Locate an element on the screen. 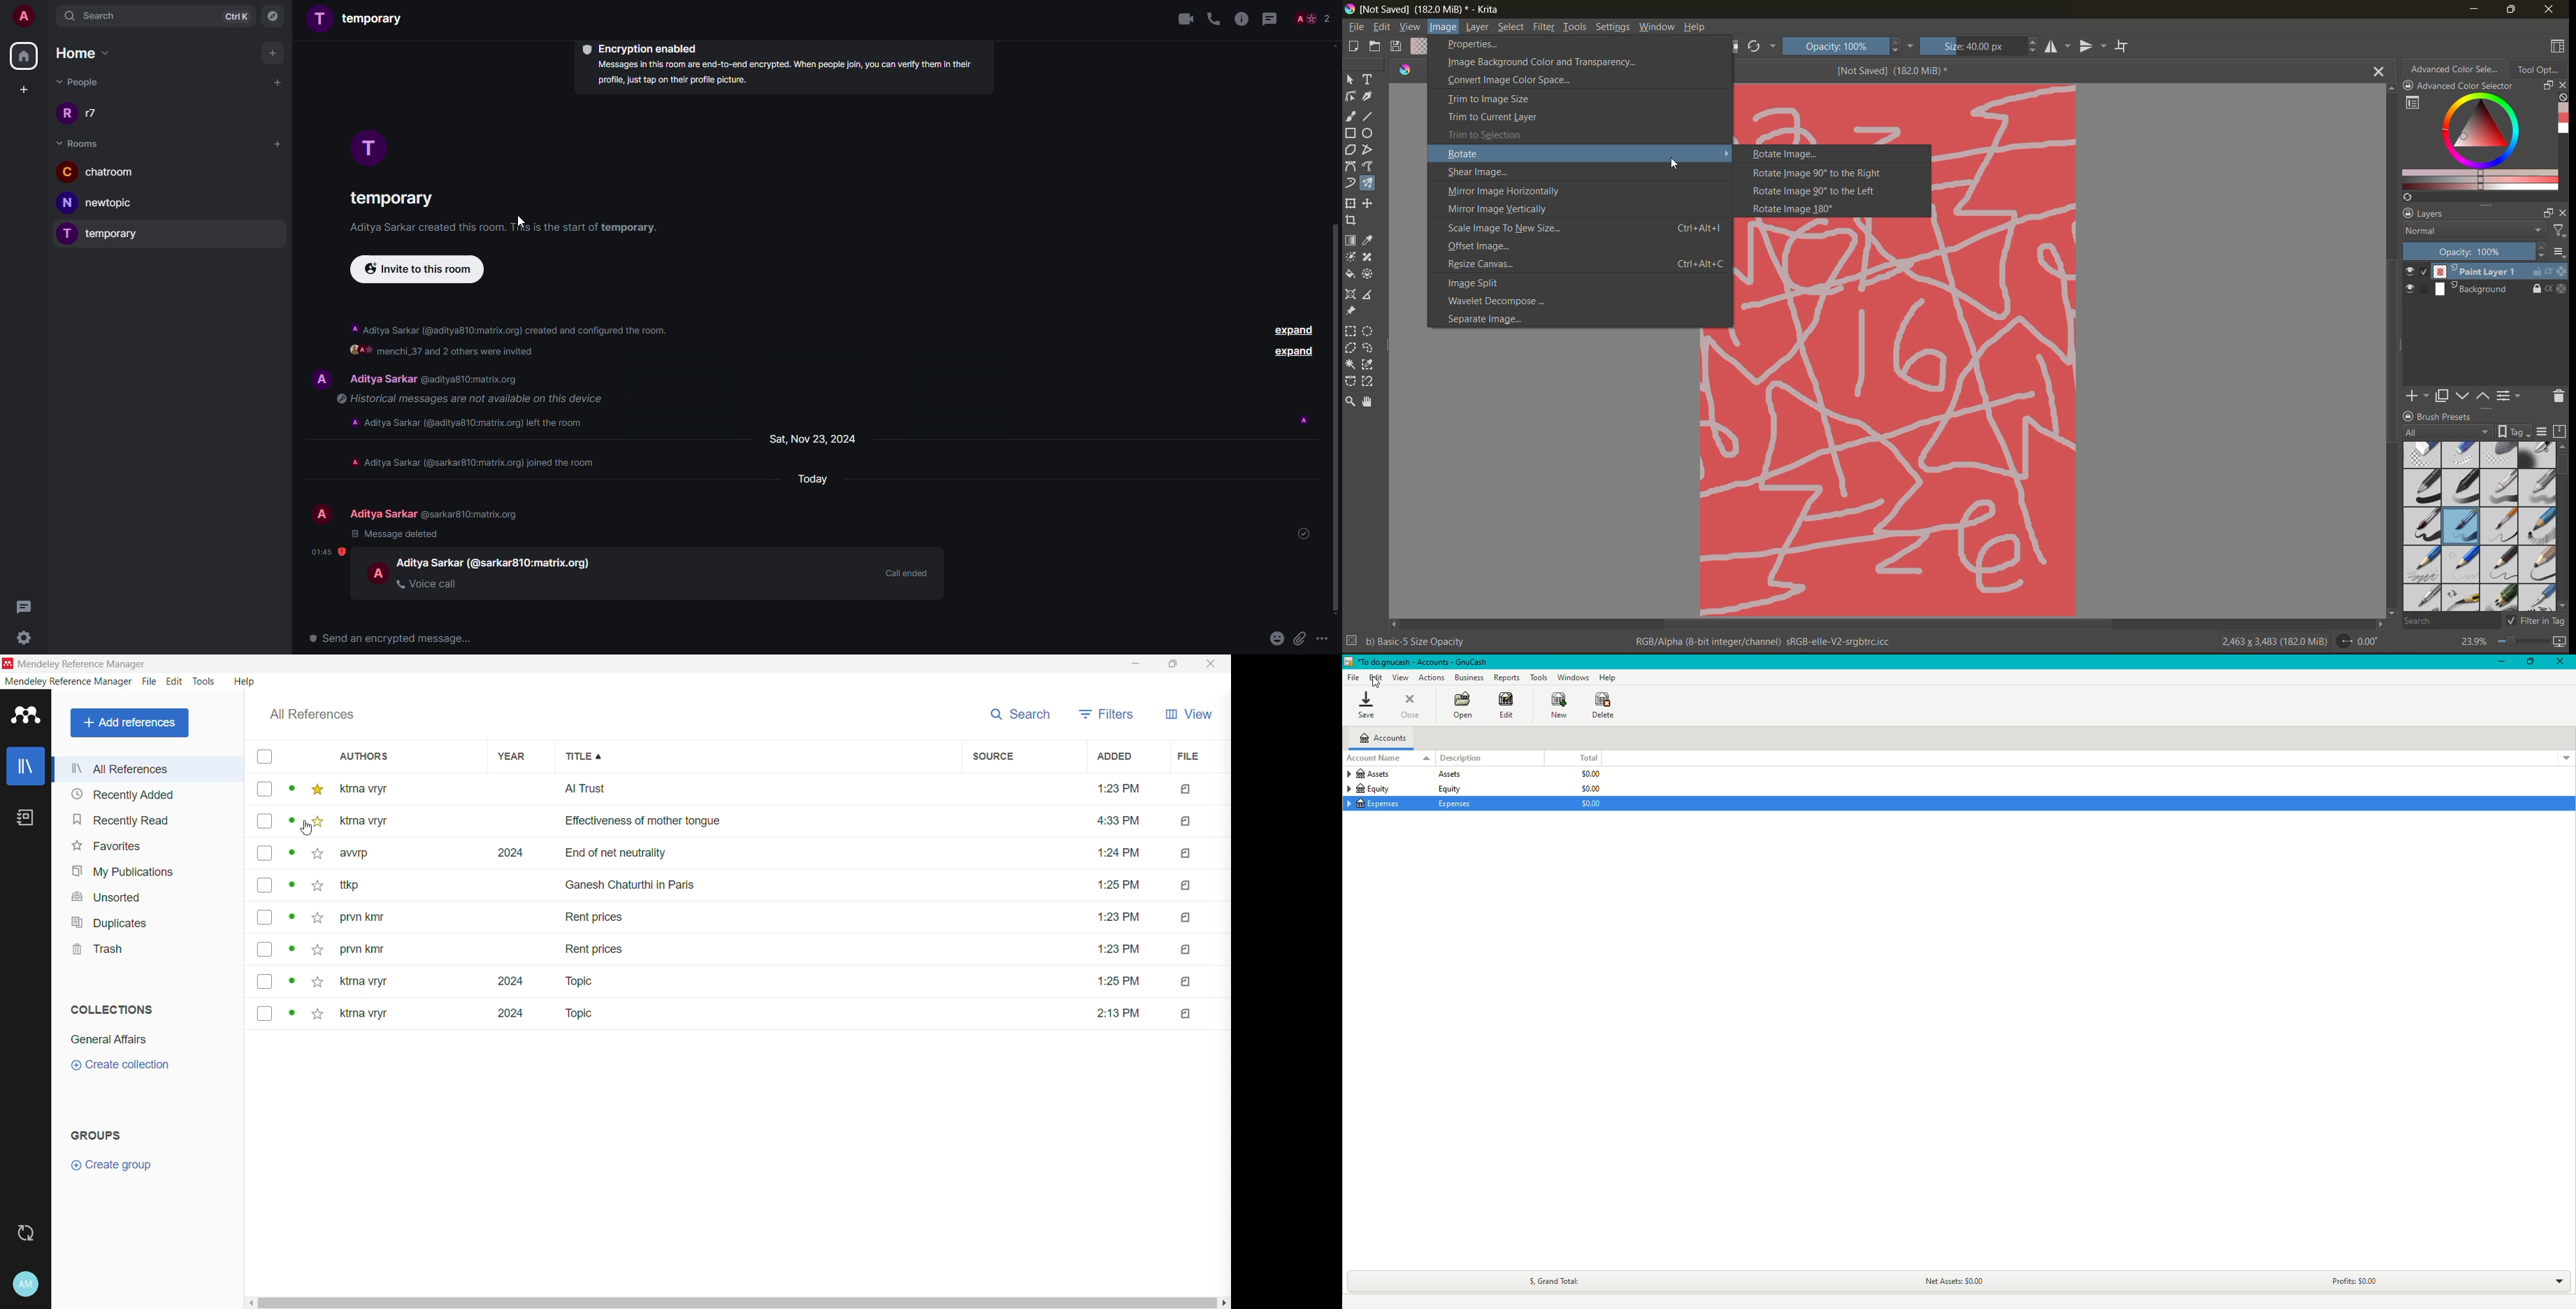 The width and height of the screenshot is (2576, 1316).  is located at coordinates (1117, 949).